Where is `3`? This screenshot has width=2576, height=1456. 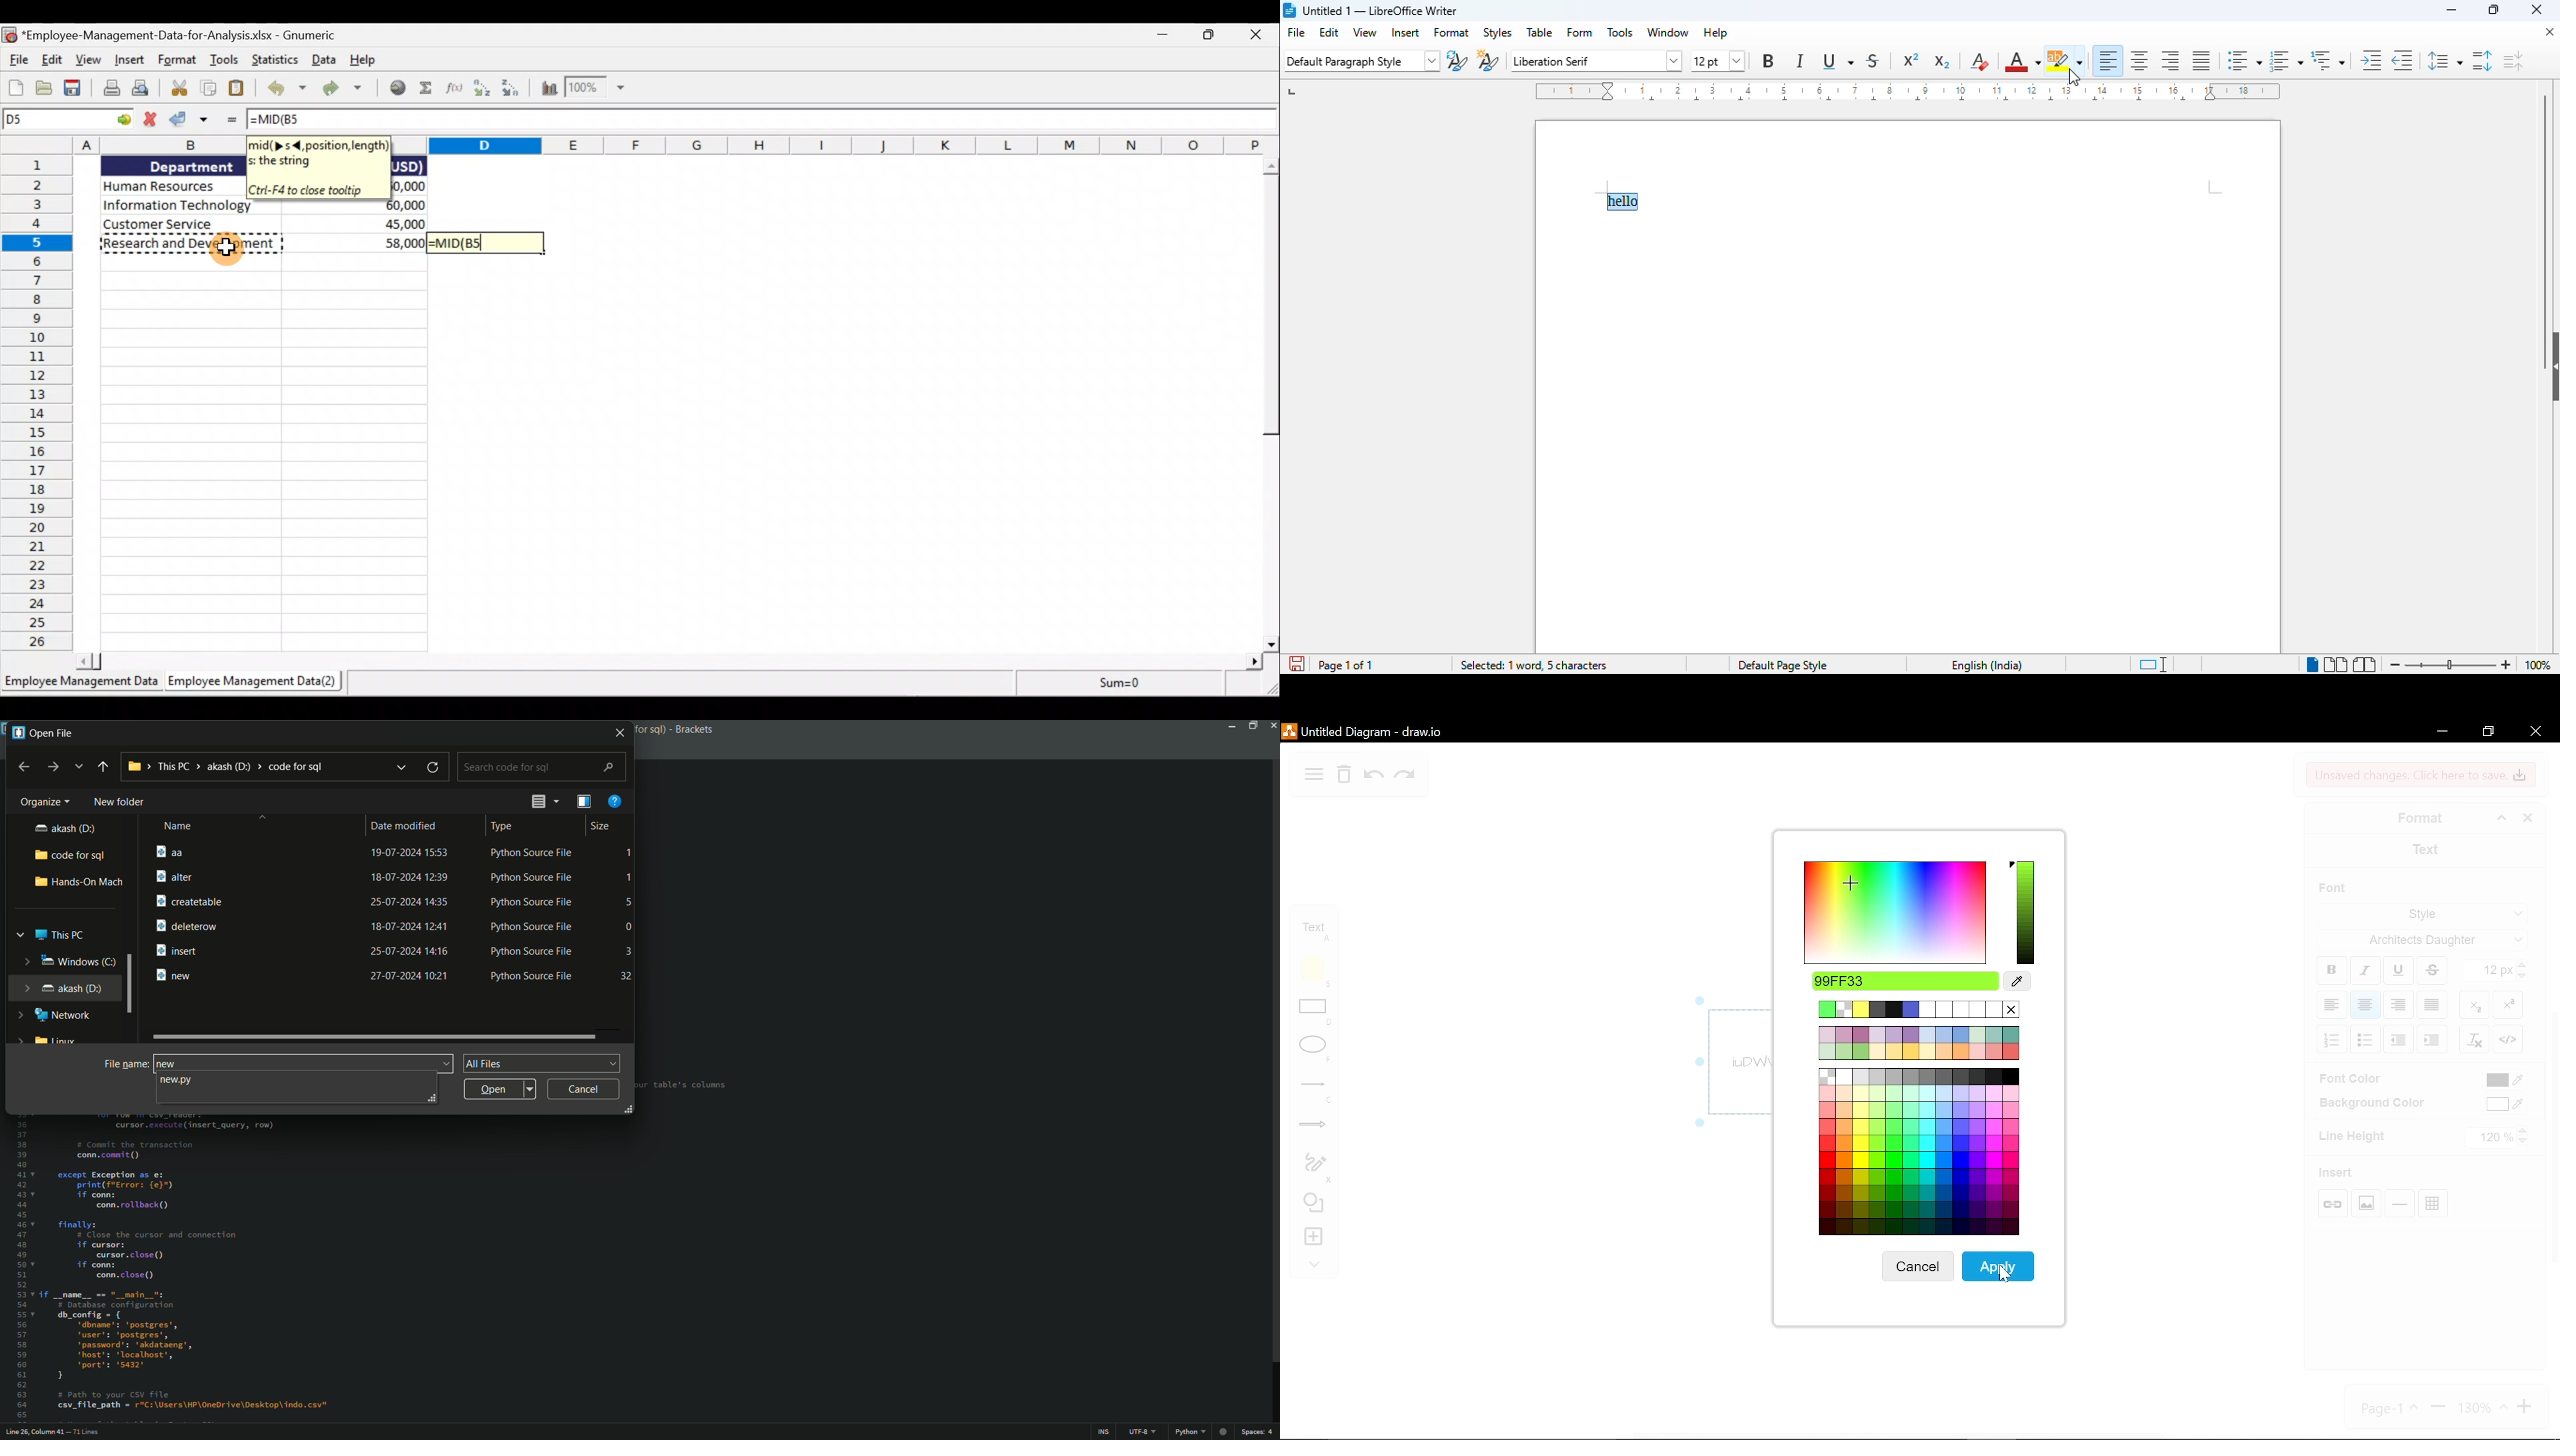 3 is located at coordinates (628, 949).